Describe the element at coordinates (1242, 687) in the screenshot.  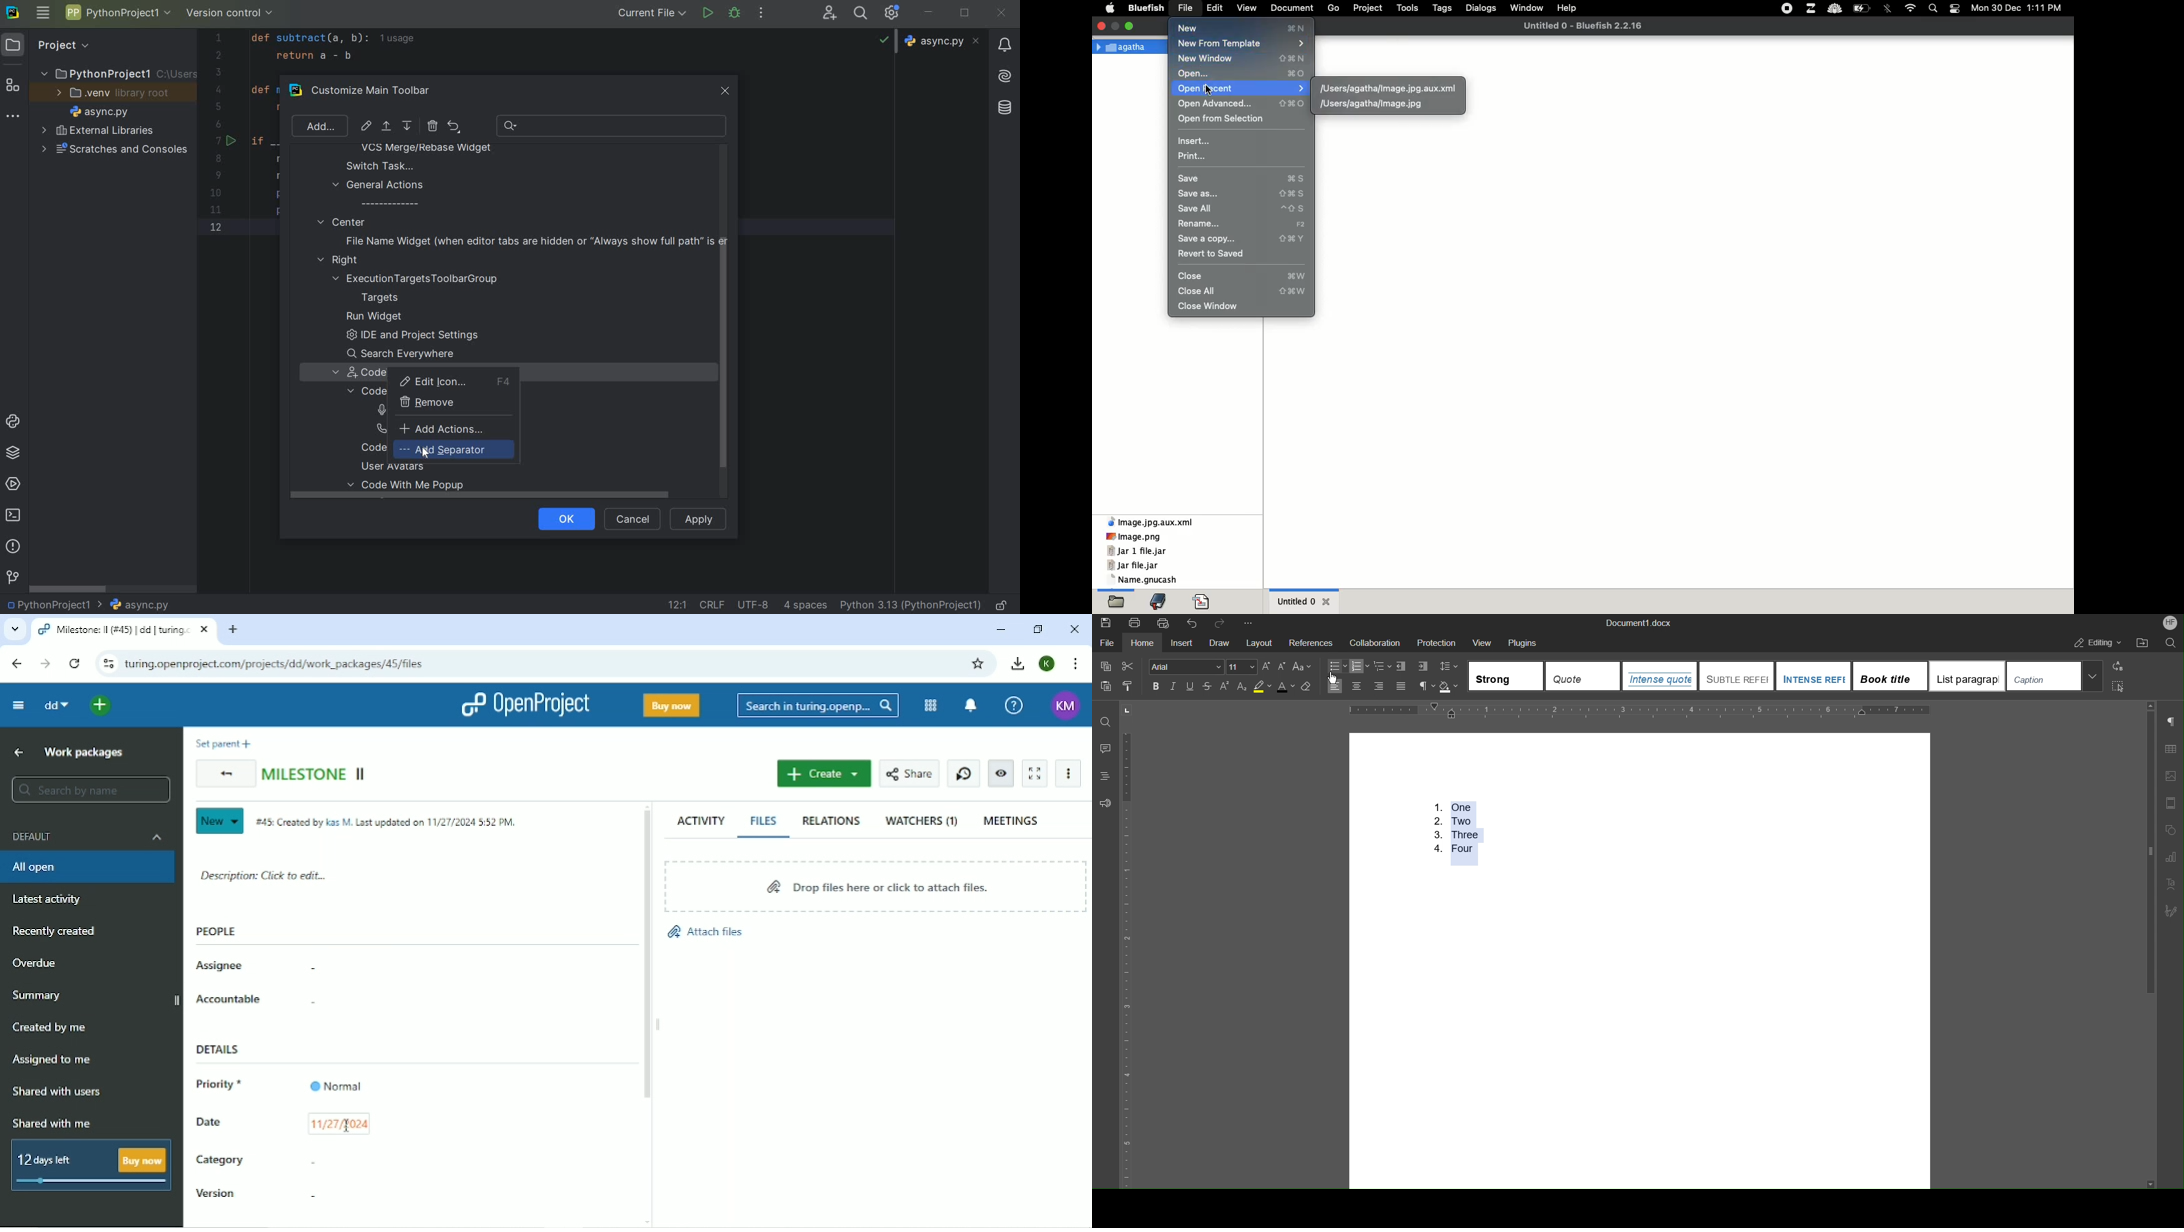
I see `Subscript` at that location.